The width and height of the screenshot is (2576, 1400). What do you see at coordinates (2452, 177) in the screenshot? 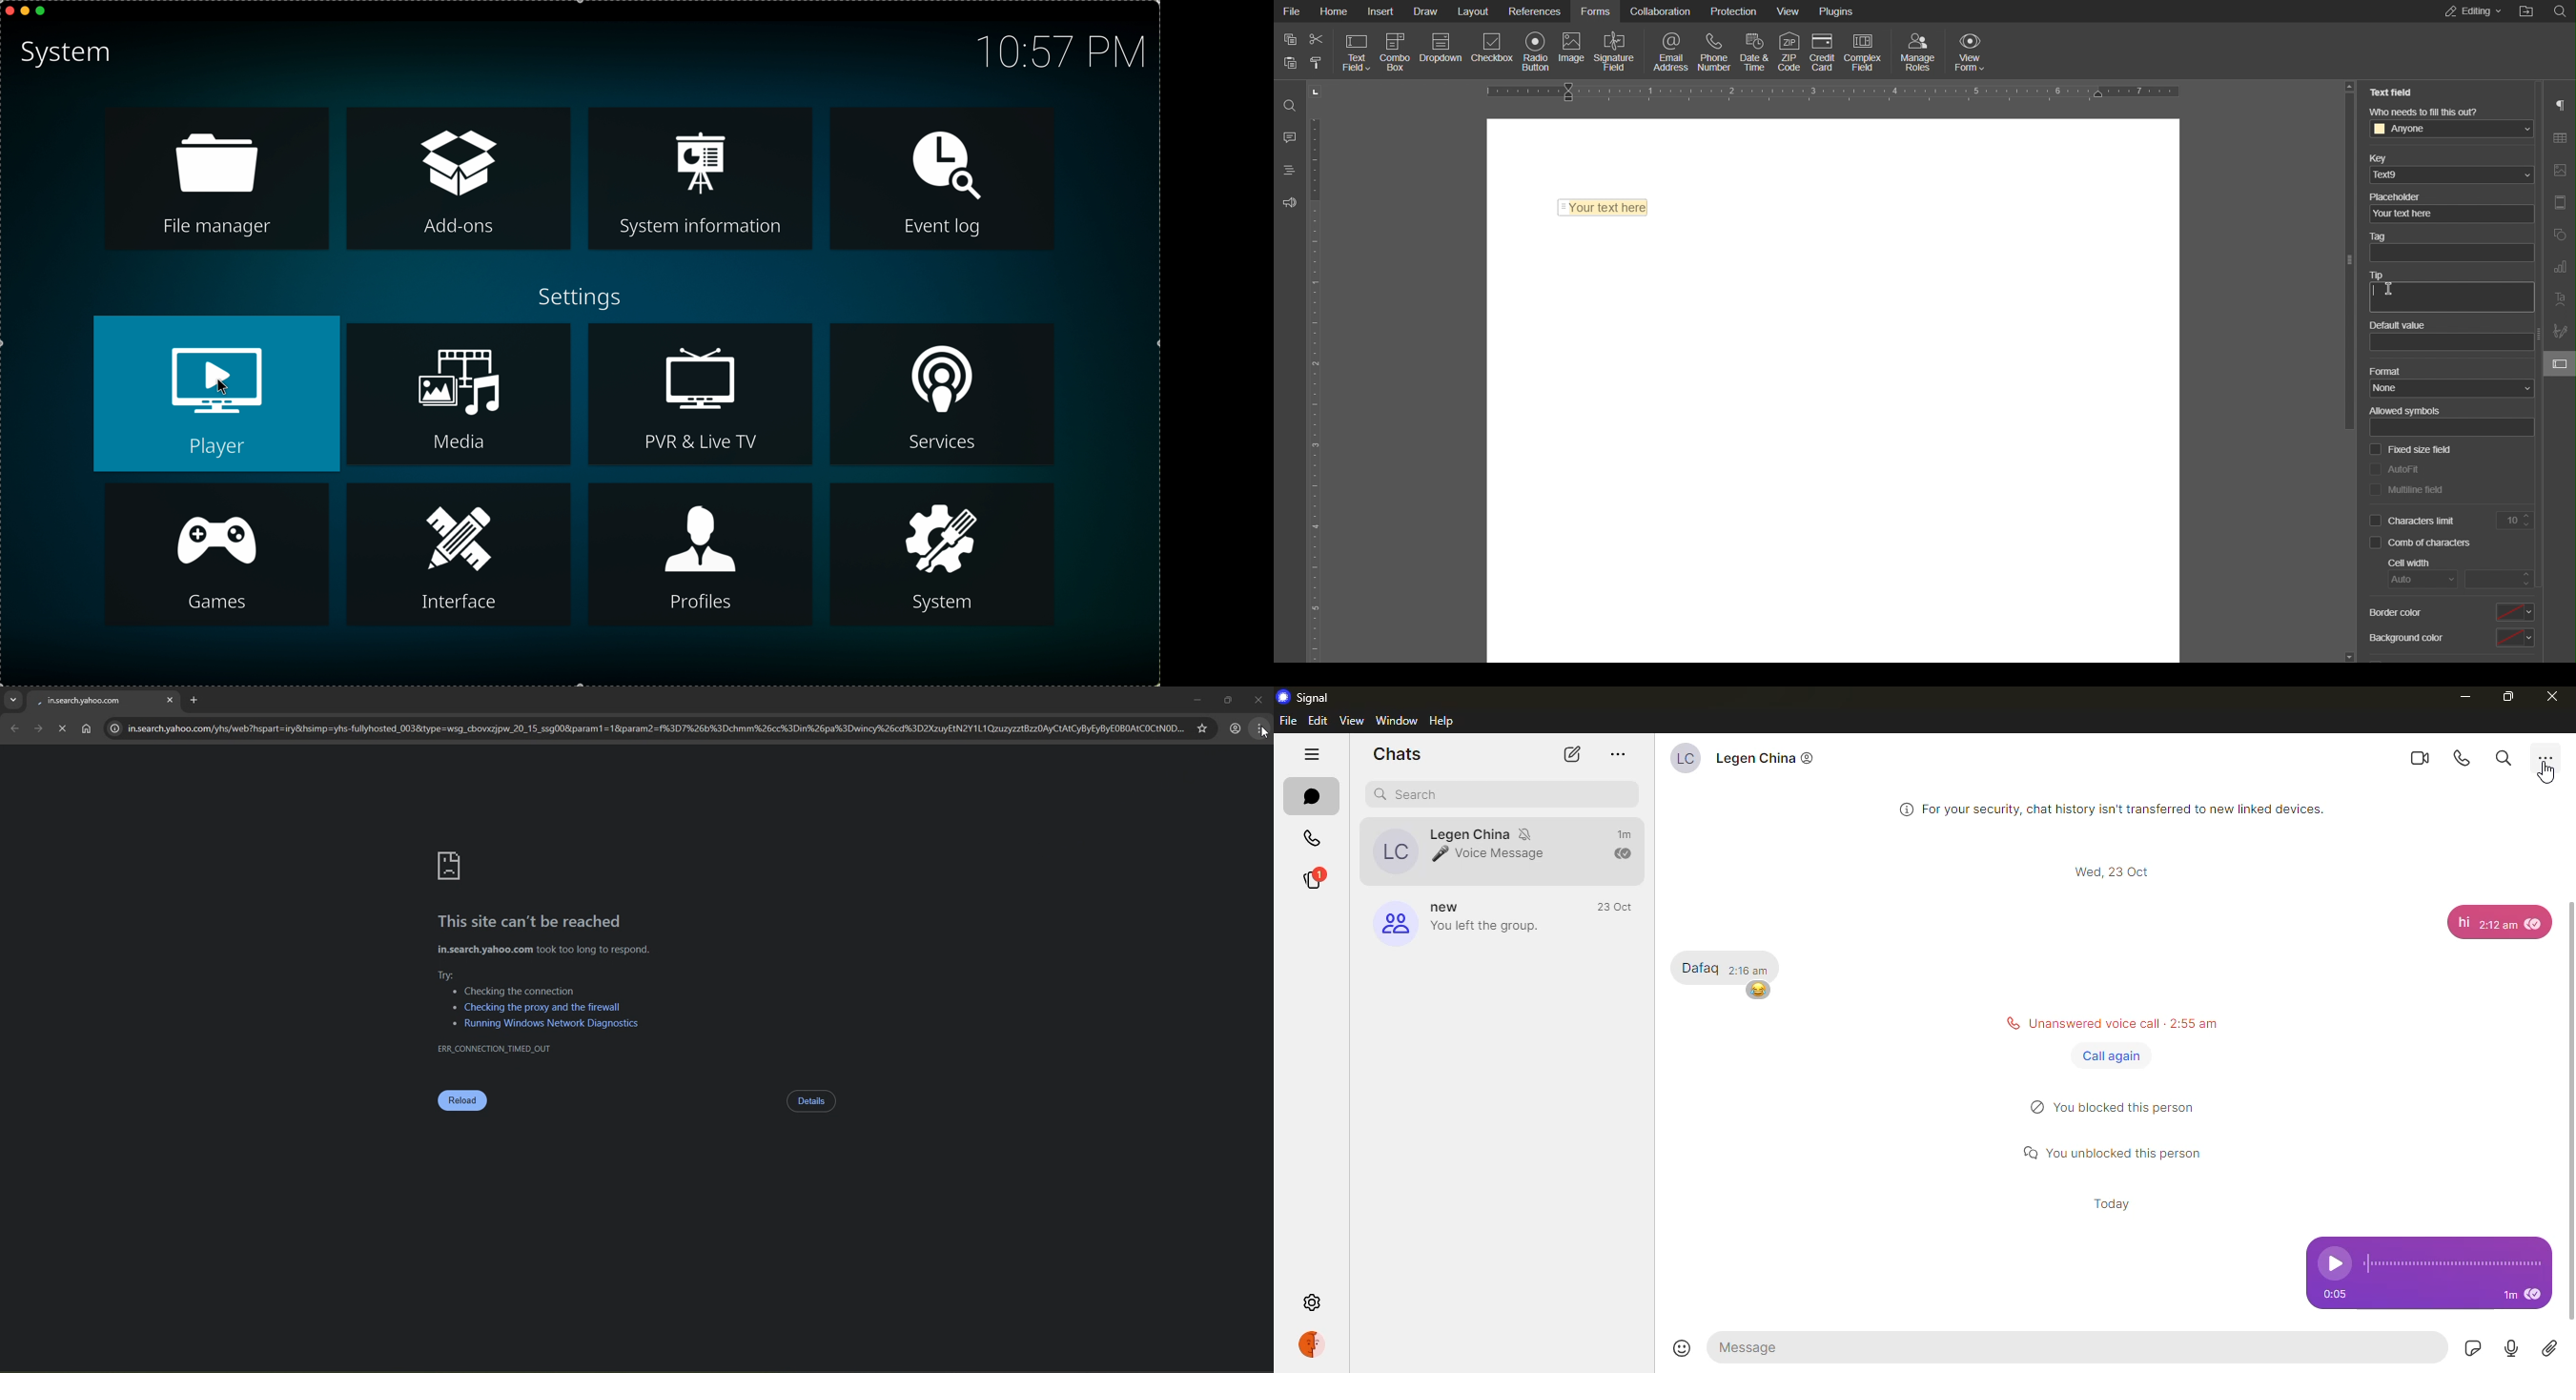
I see `ted9` at bounding box center [2452, 177].